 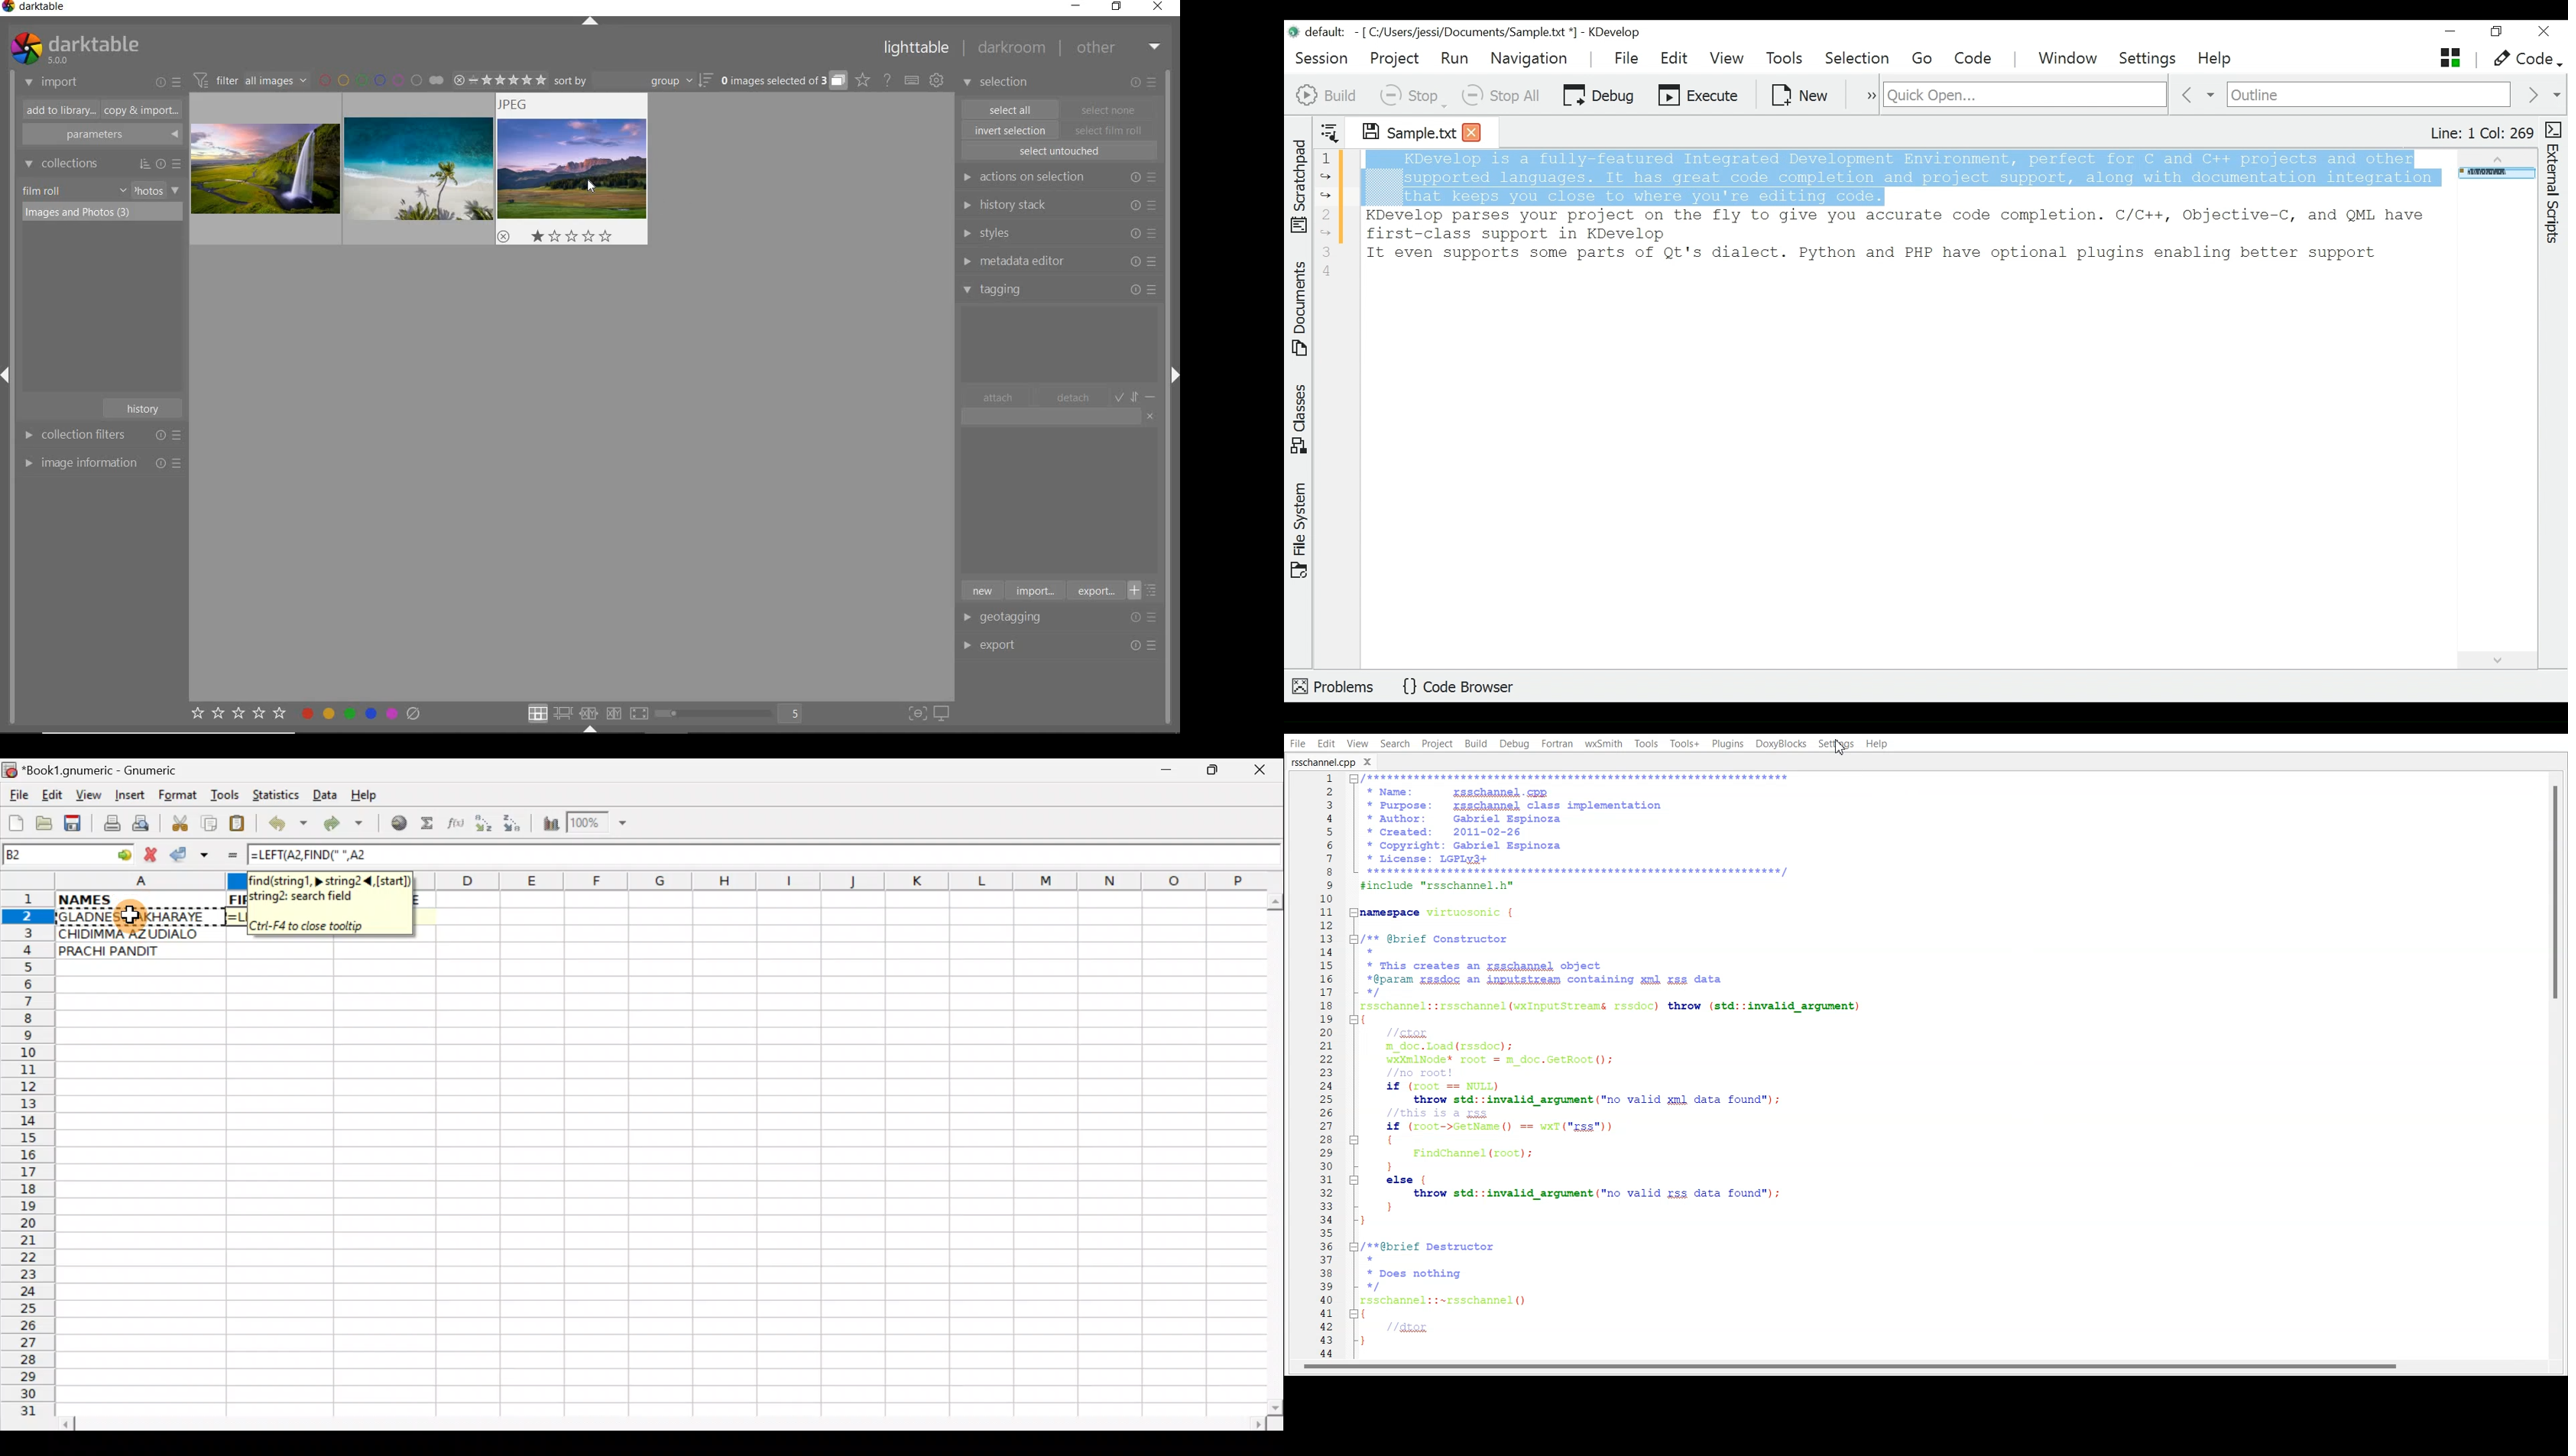 What do you see at coordinates (138, 934) in the screenshot?
I see `CHIDIMMA AZUDIALO` at bounding box center [138, 934].